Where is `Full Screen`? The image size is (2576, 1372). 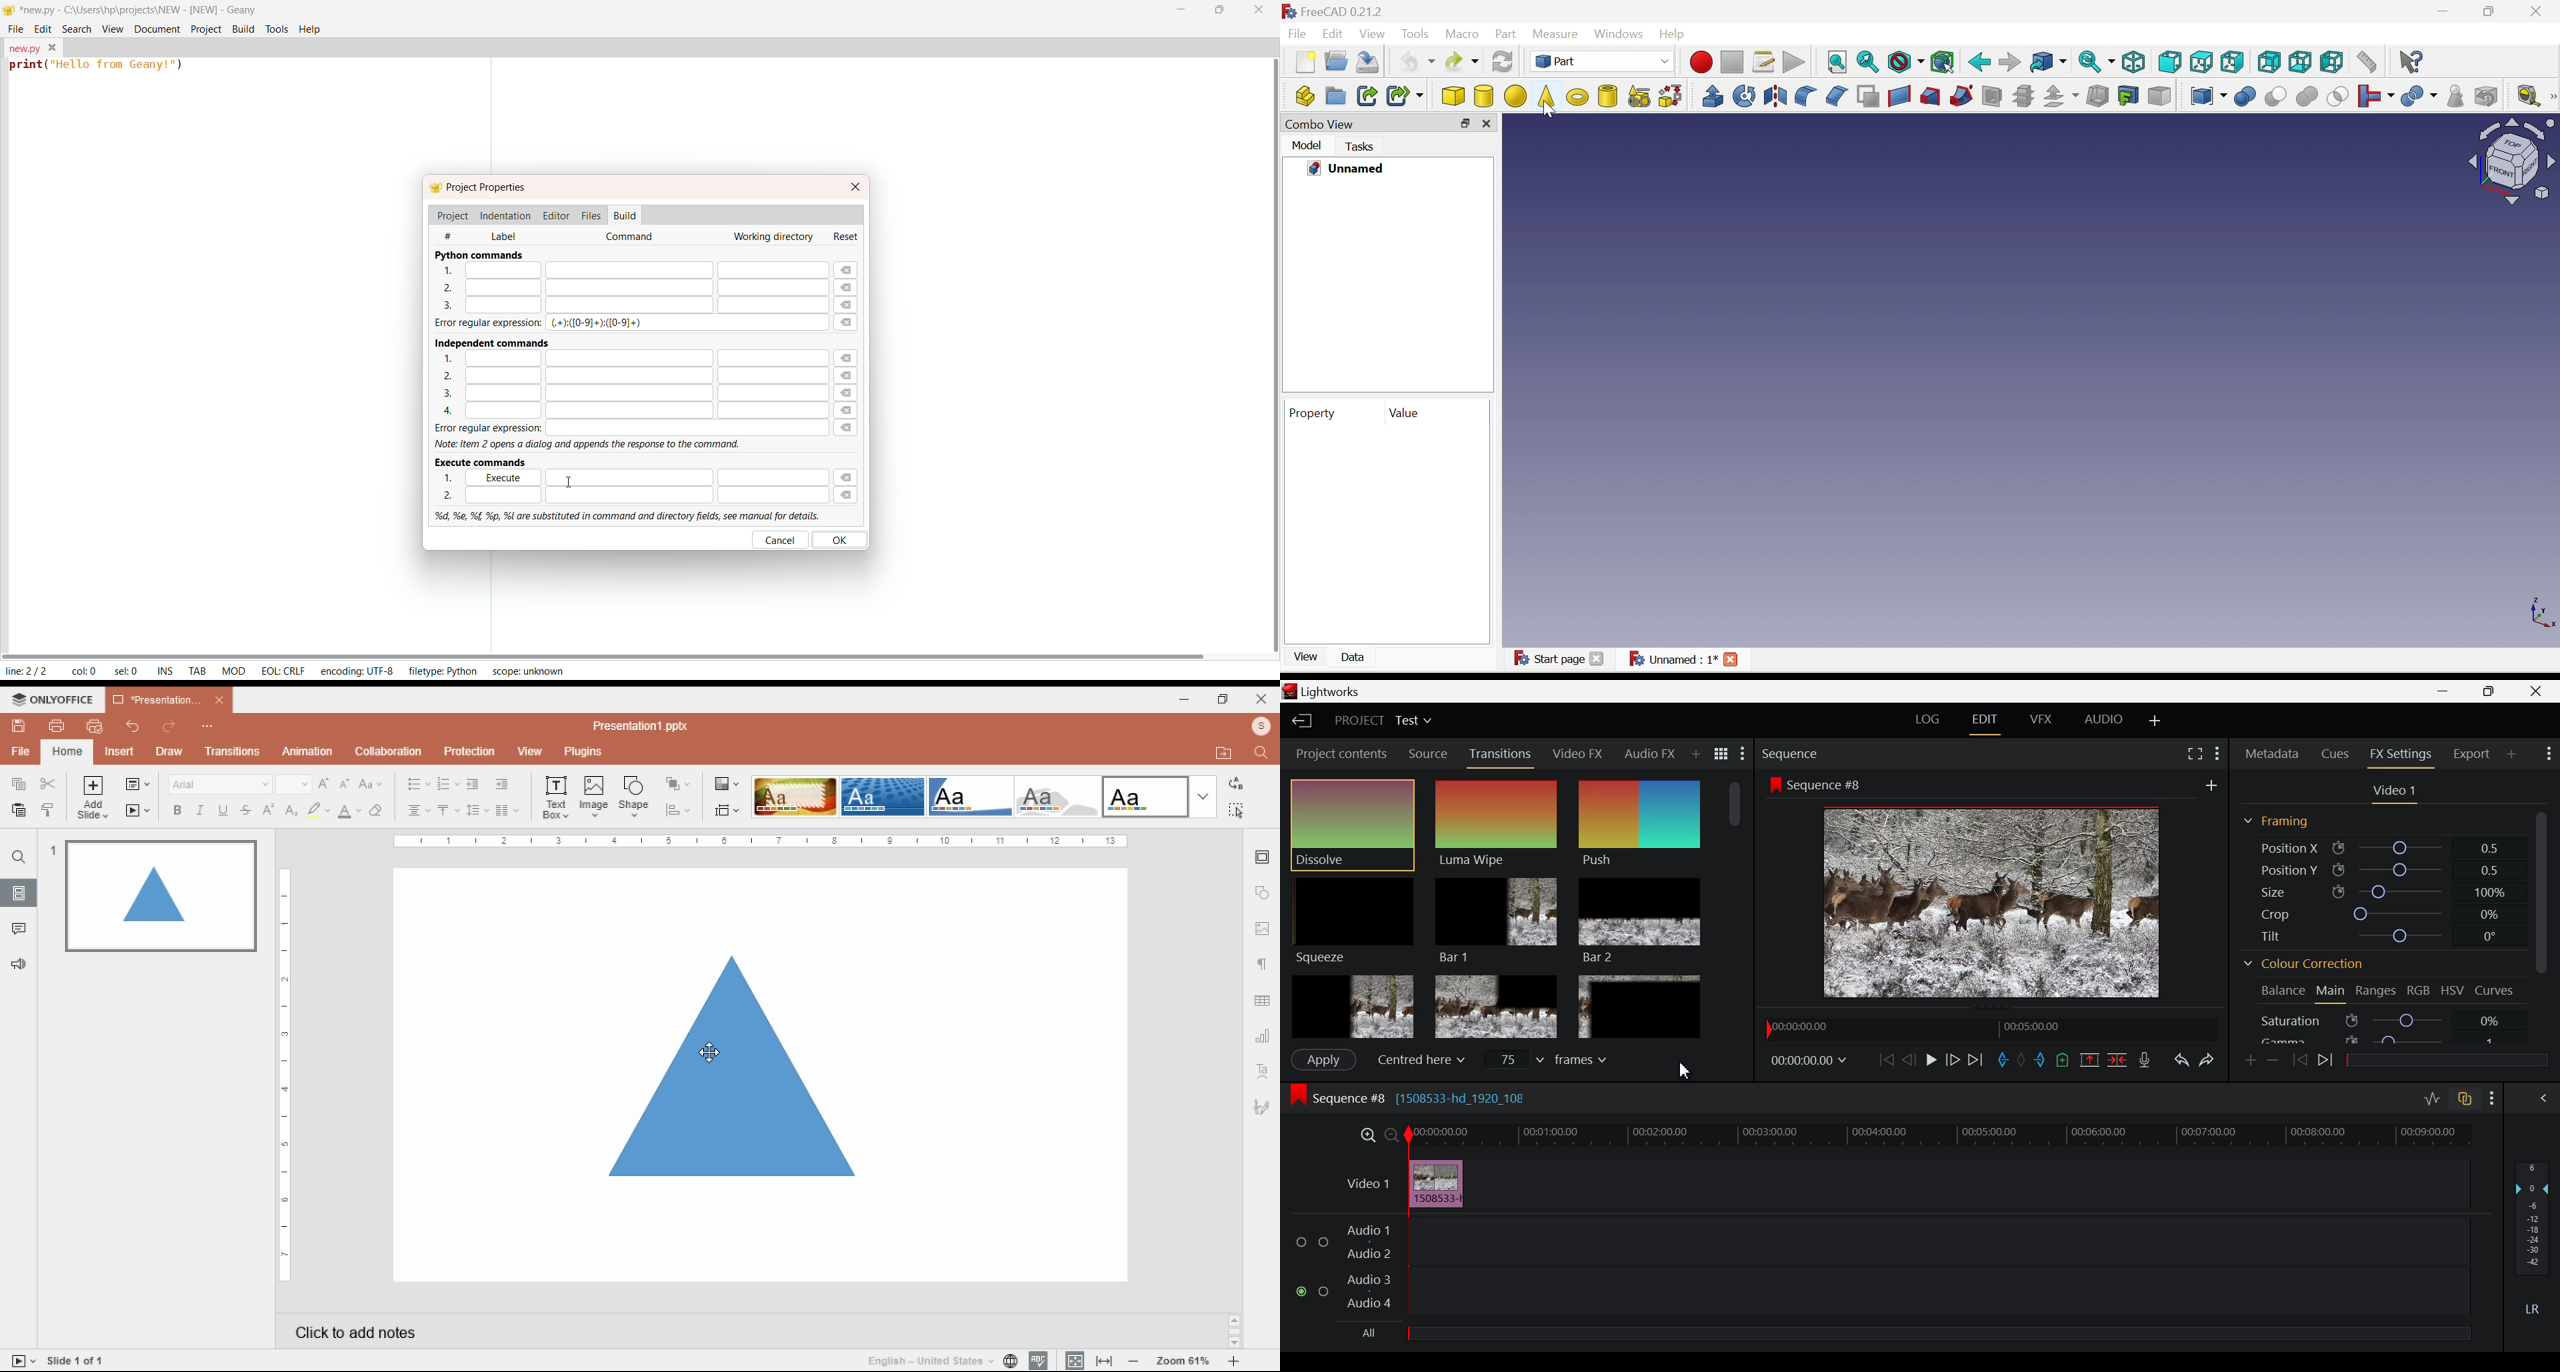
Full Screen is located at coordinates (2195, 755).